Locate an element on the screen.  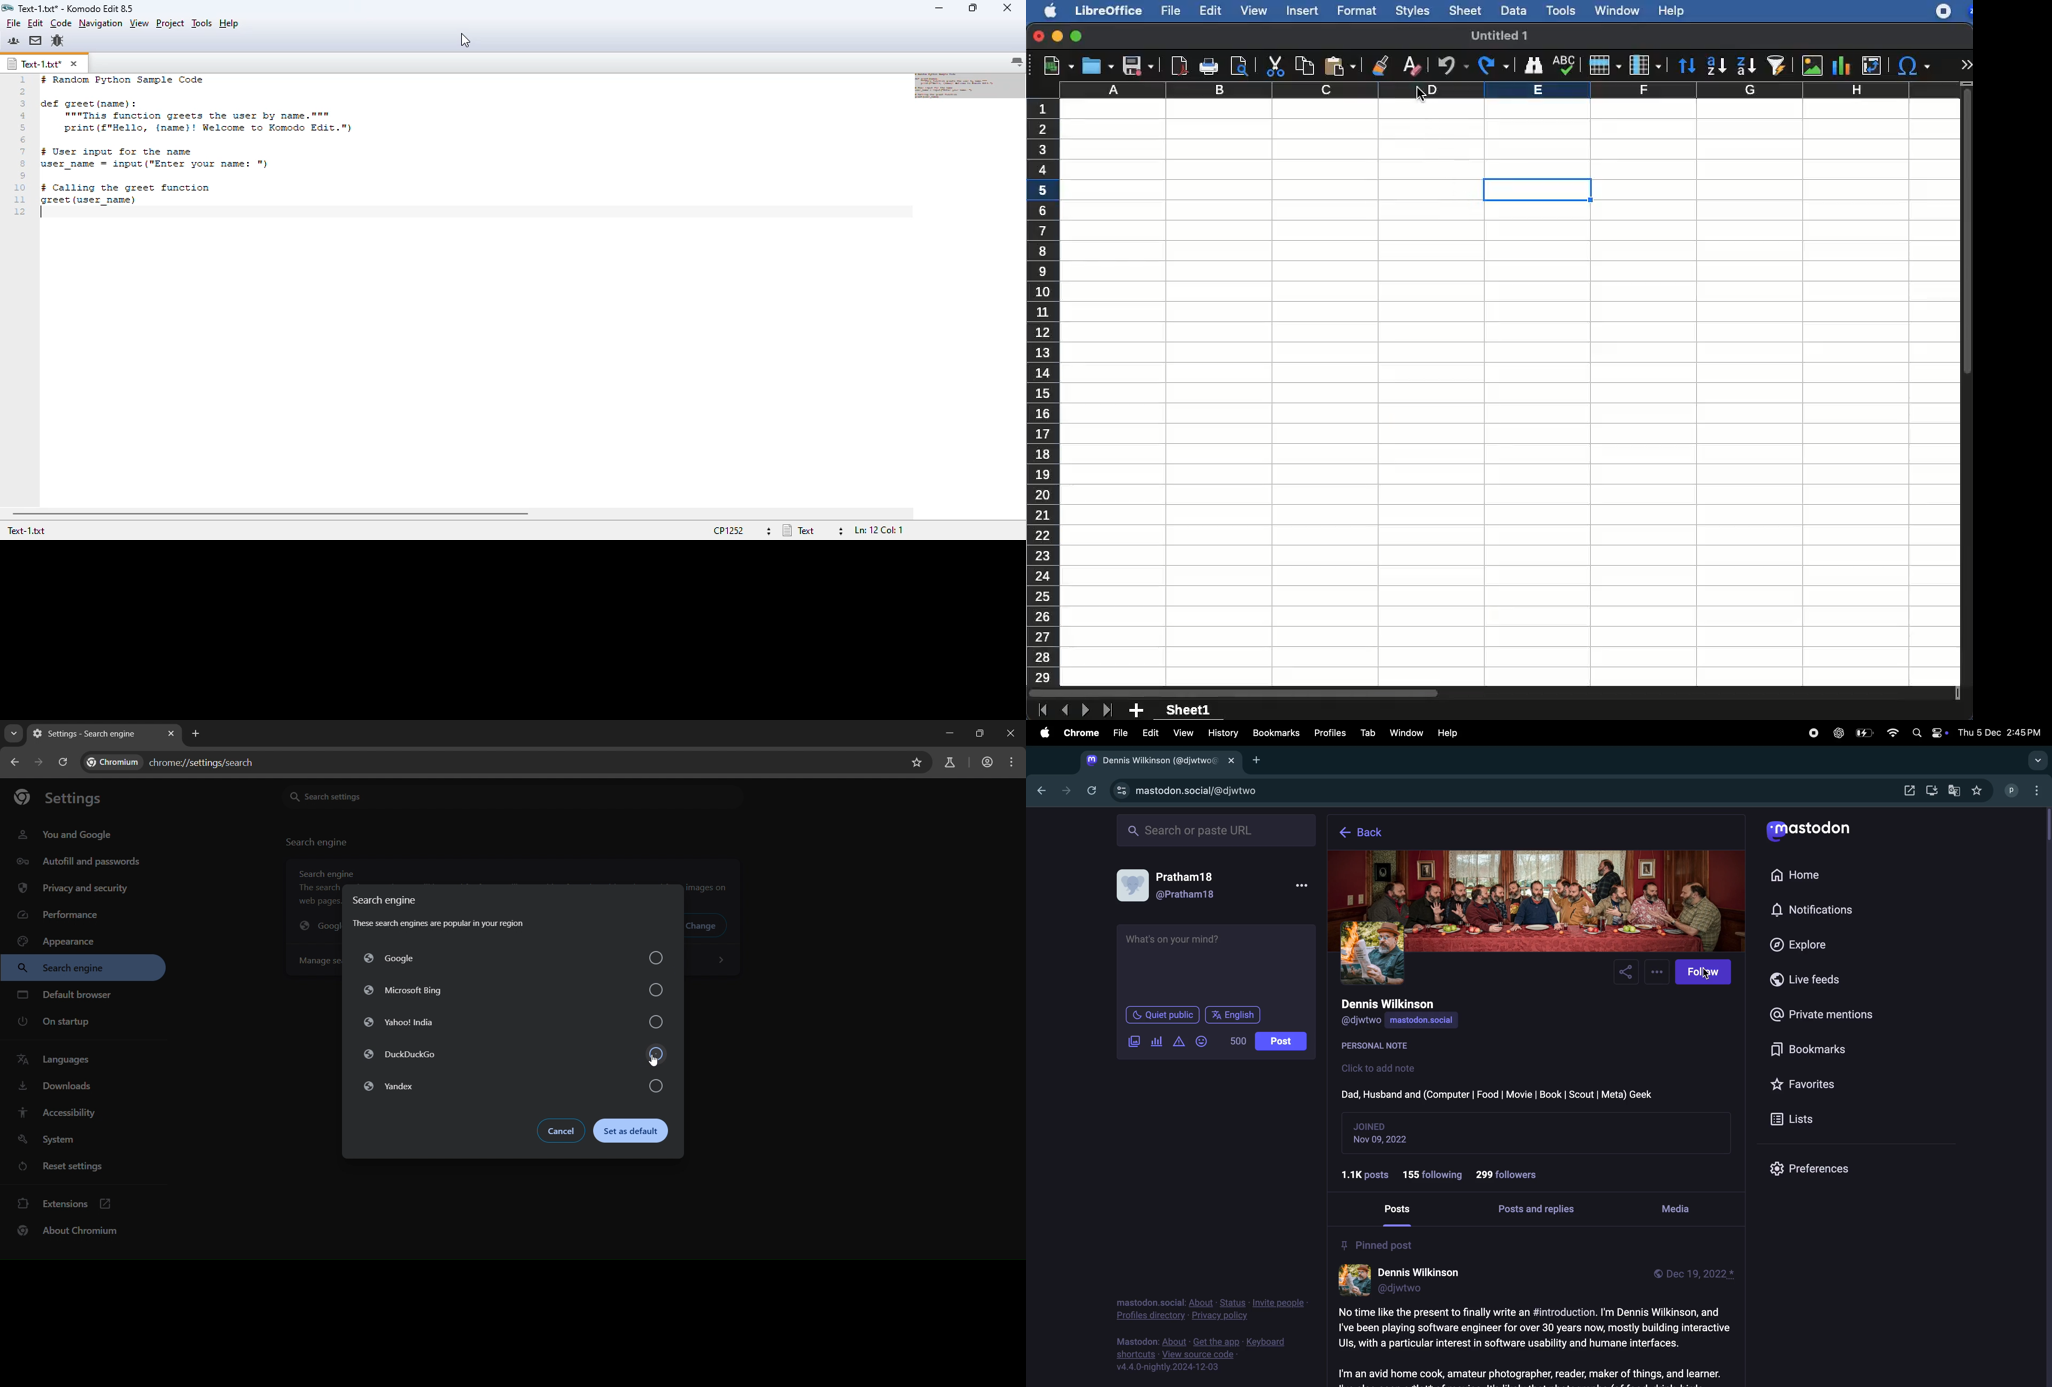
Duckduckgo is located at coordinates (510, 1056).